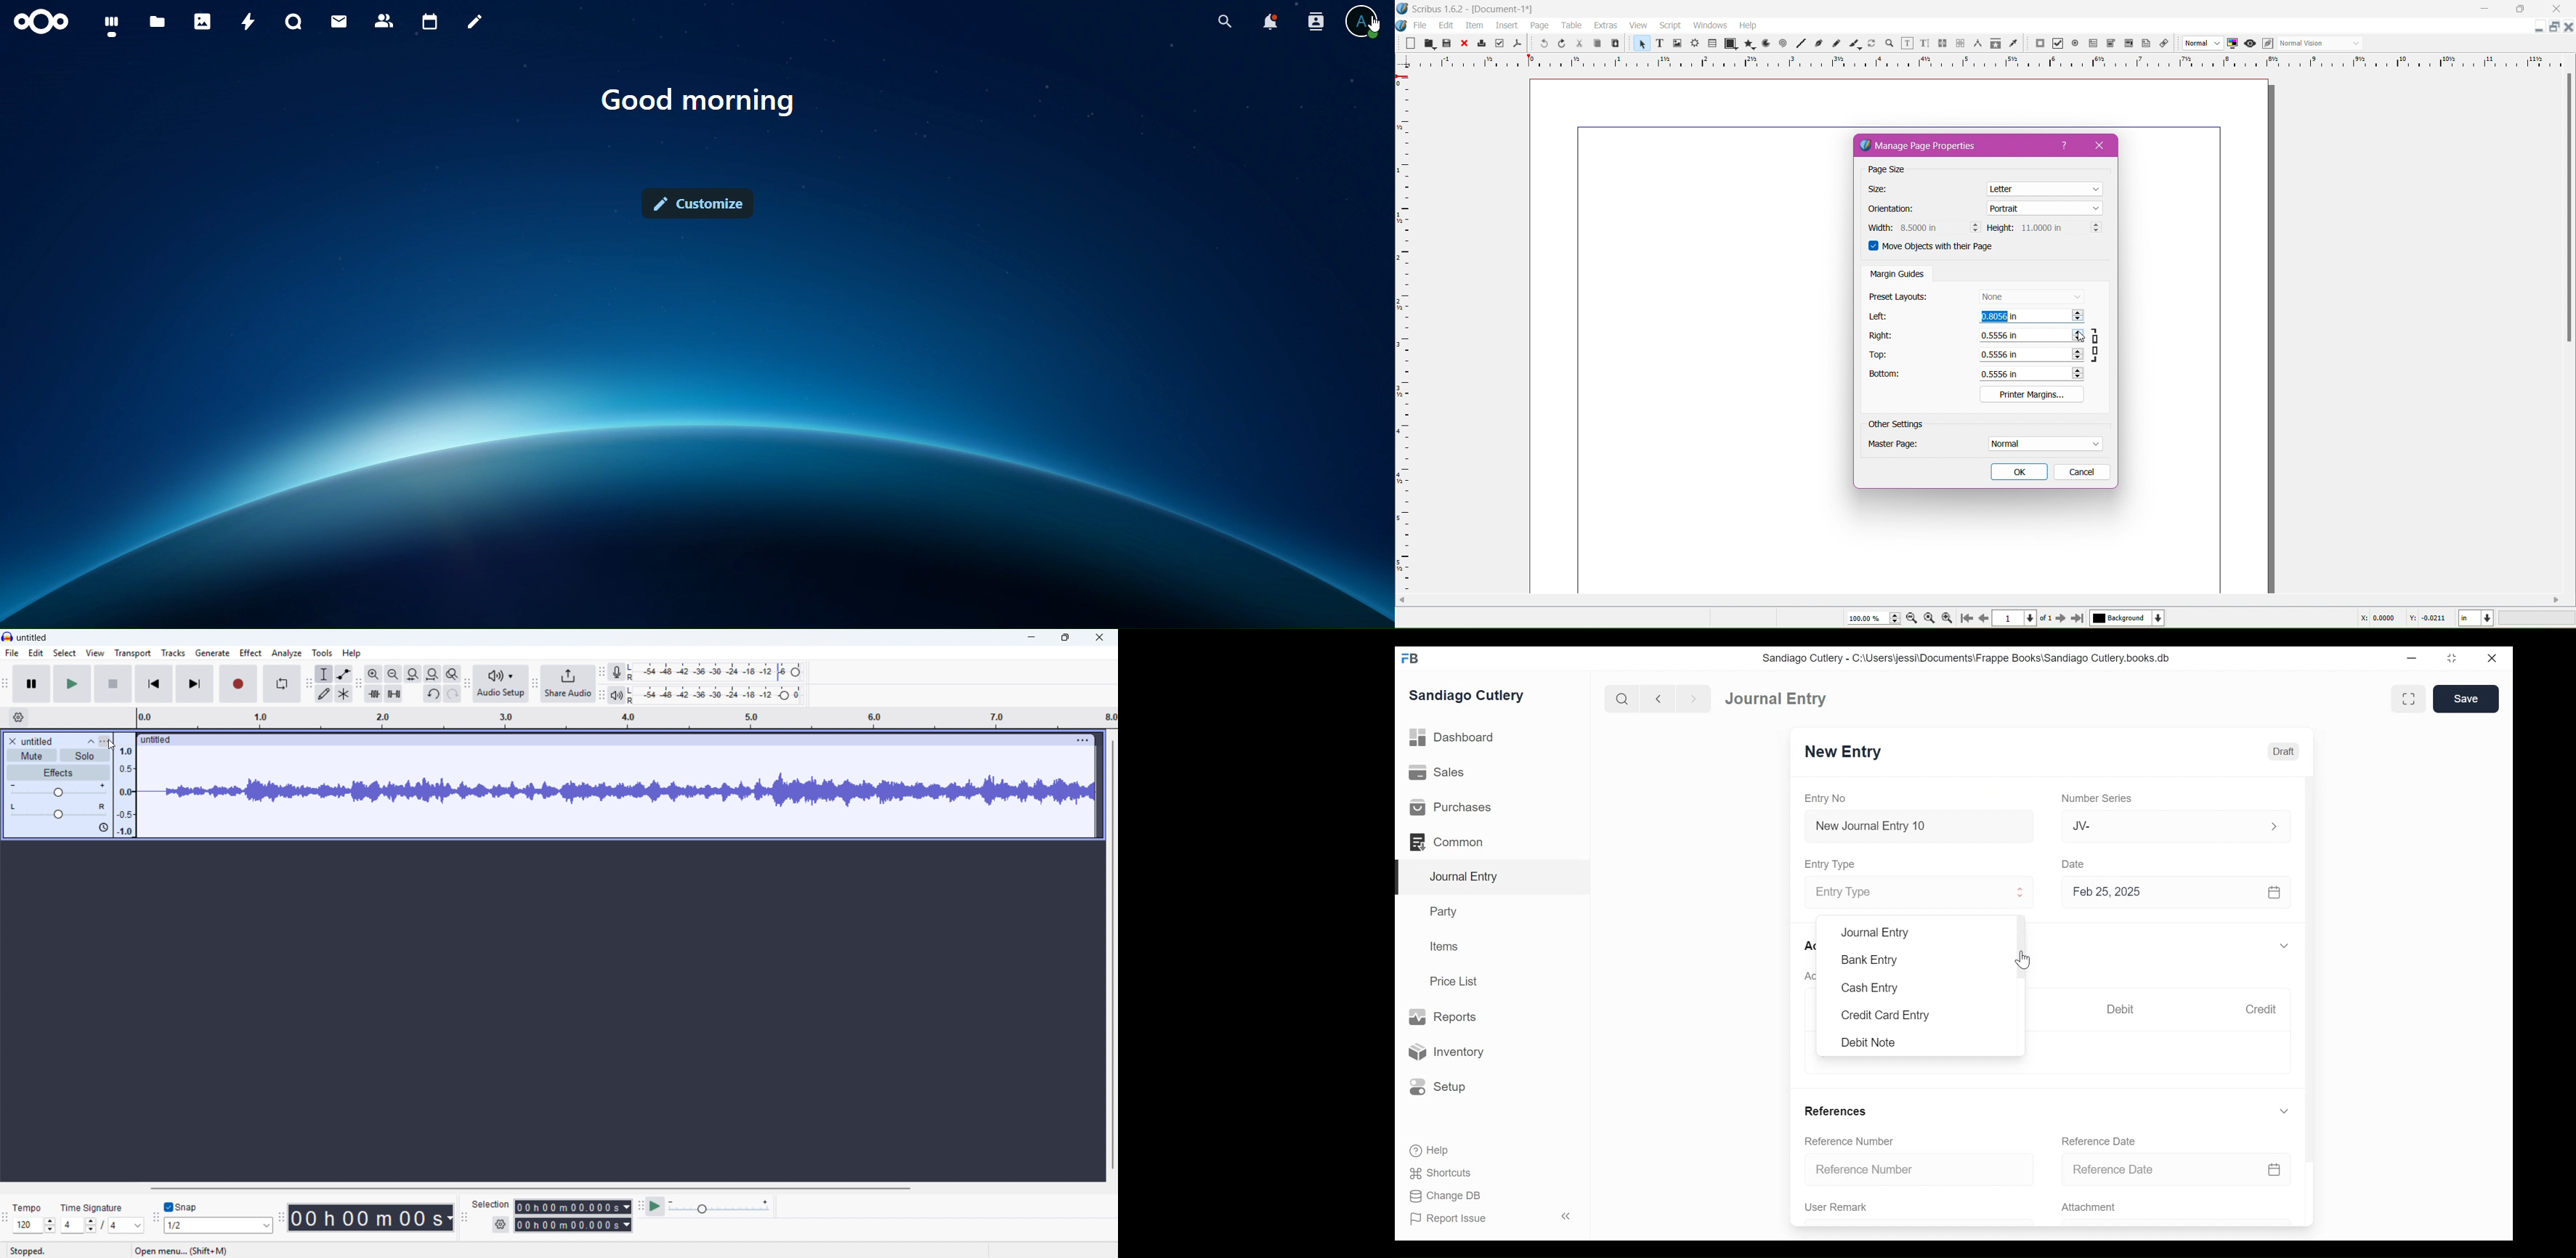 This screenshot has height=1260, width=2576. What do you see at coordinates (2467, 699) in the screenshot?
I see `Save` at bounding box center [2467, 699].